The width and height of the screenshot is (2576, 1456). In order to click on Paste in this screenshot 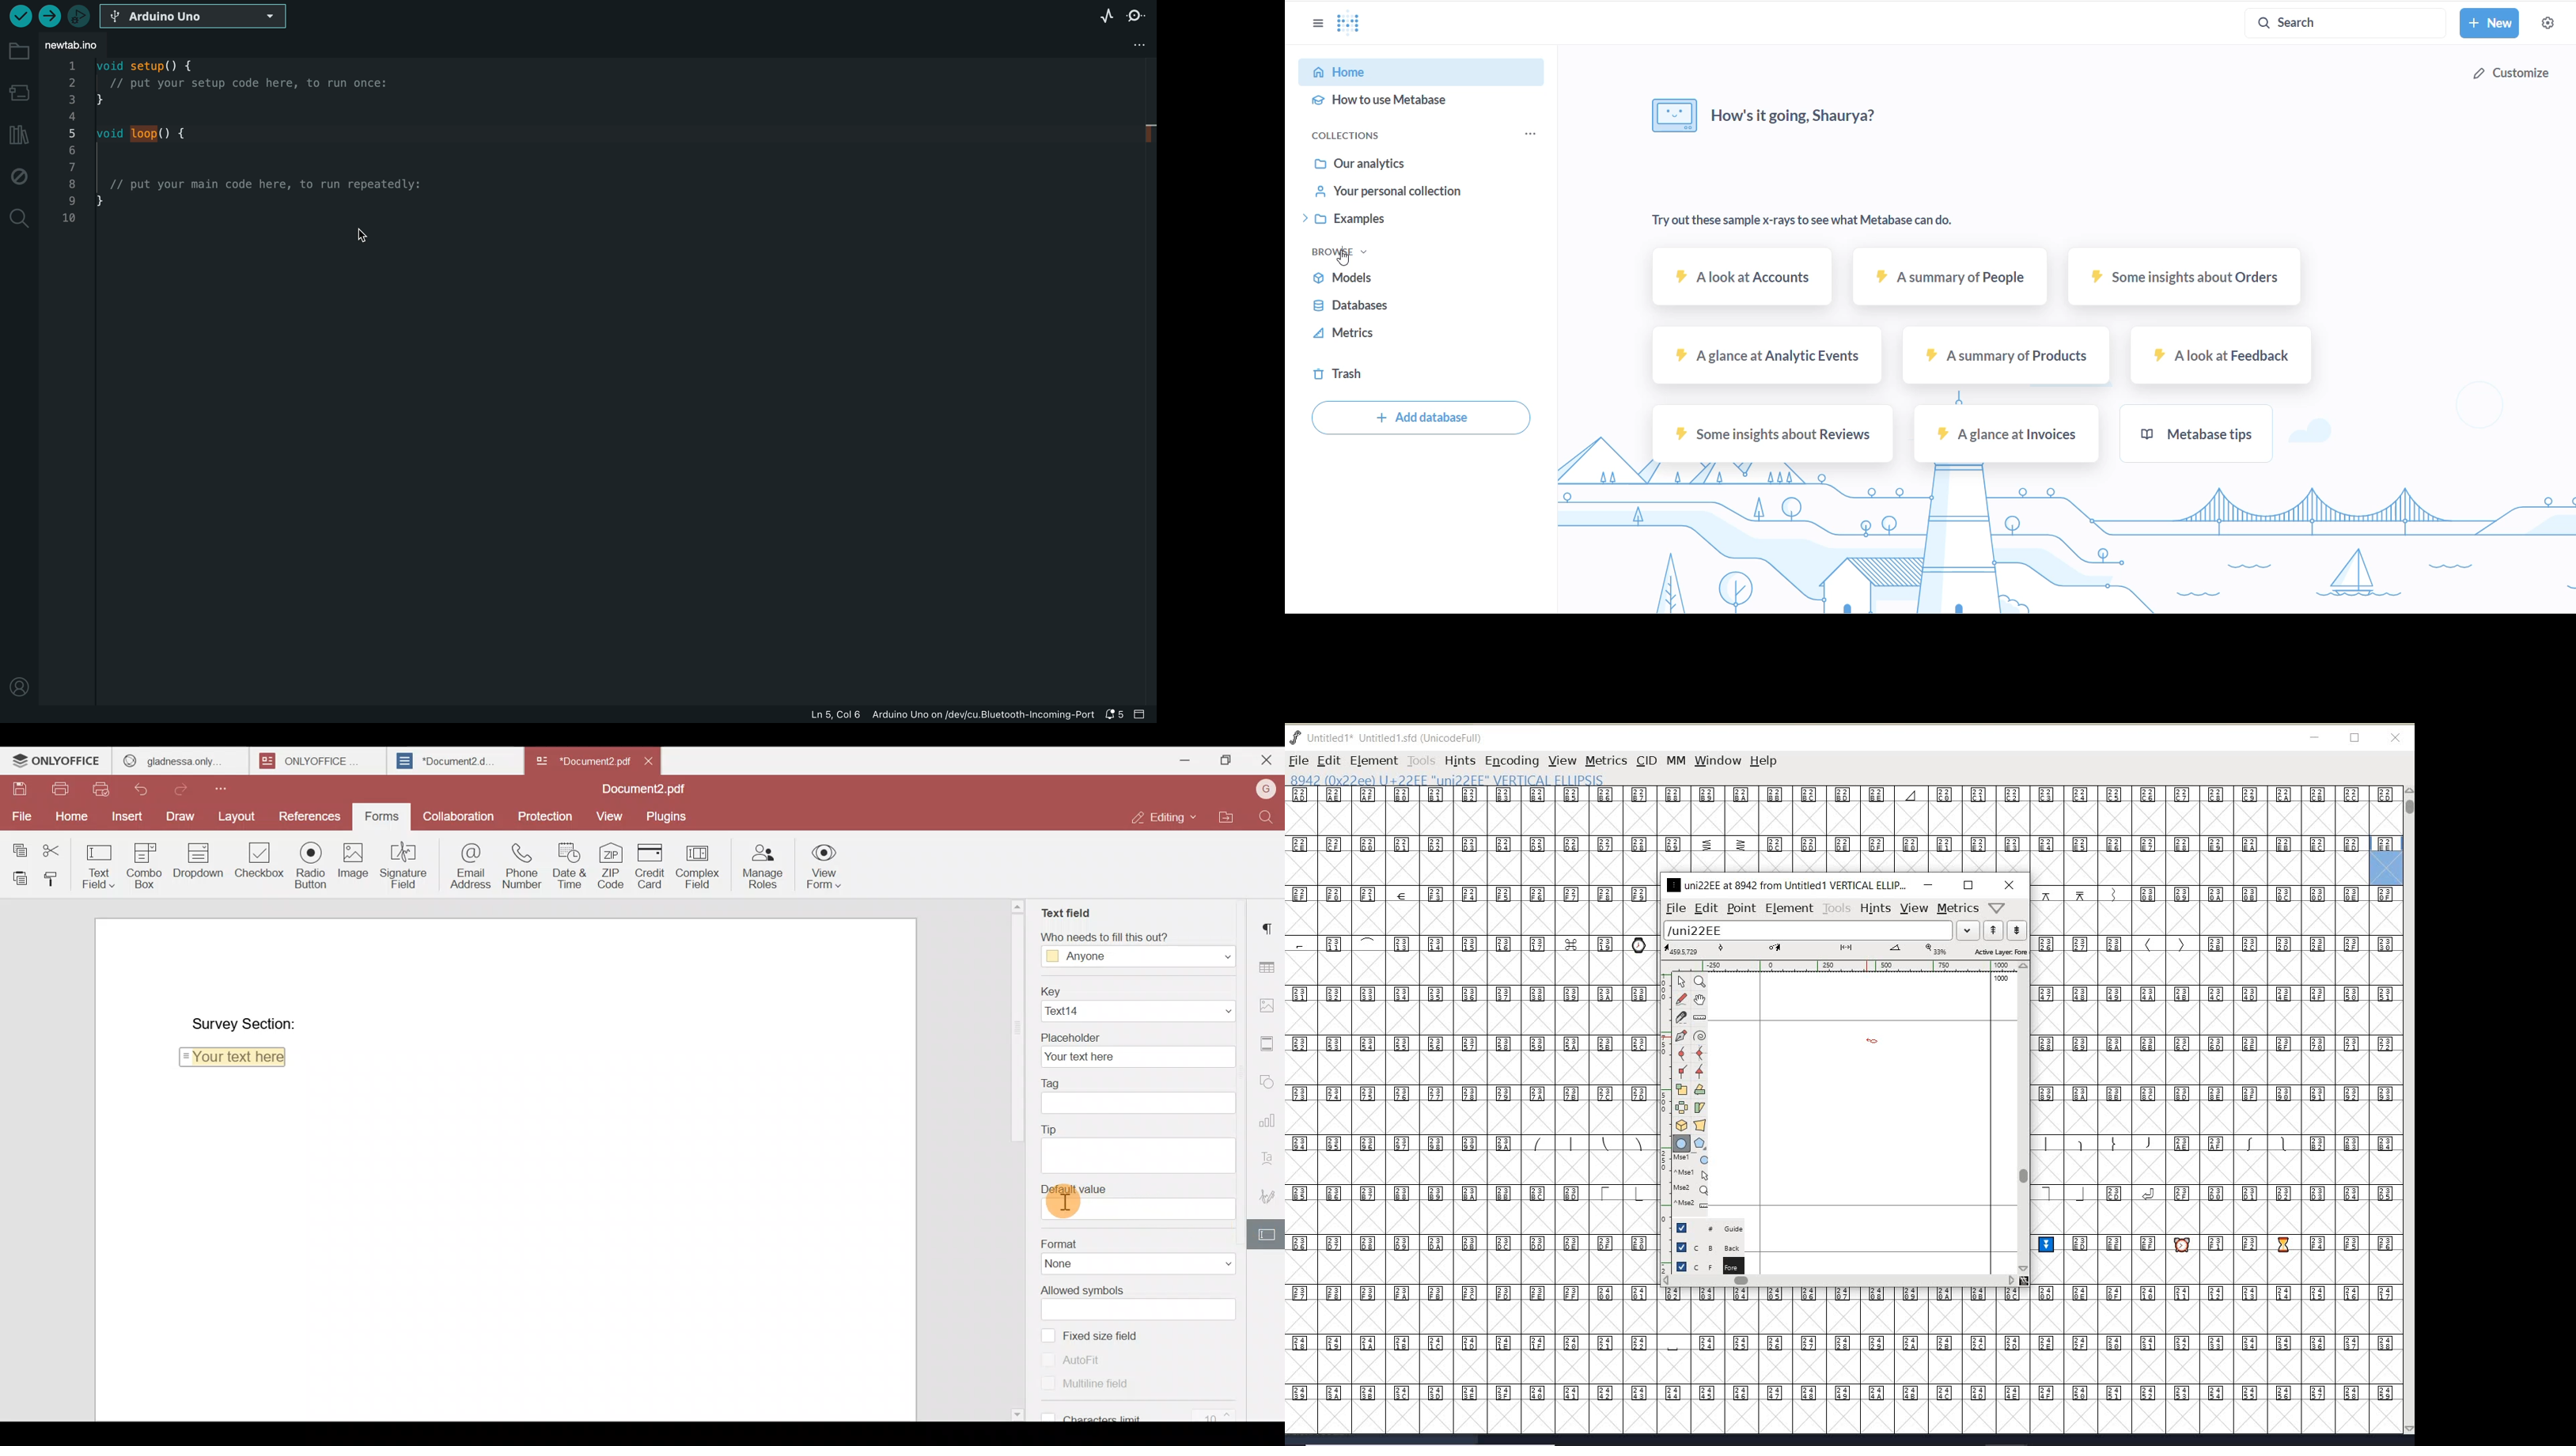, I will do `click(16, 876)`.